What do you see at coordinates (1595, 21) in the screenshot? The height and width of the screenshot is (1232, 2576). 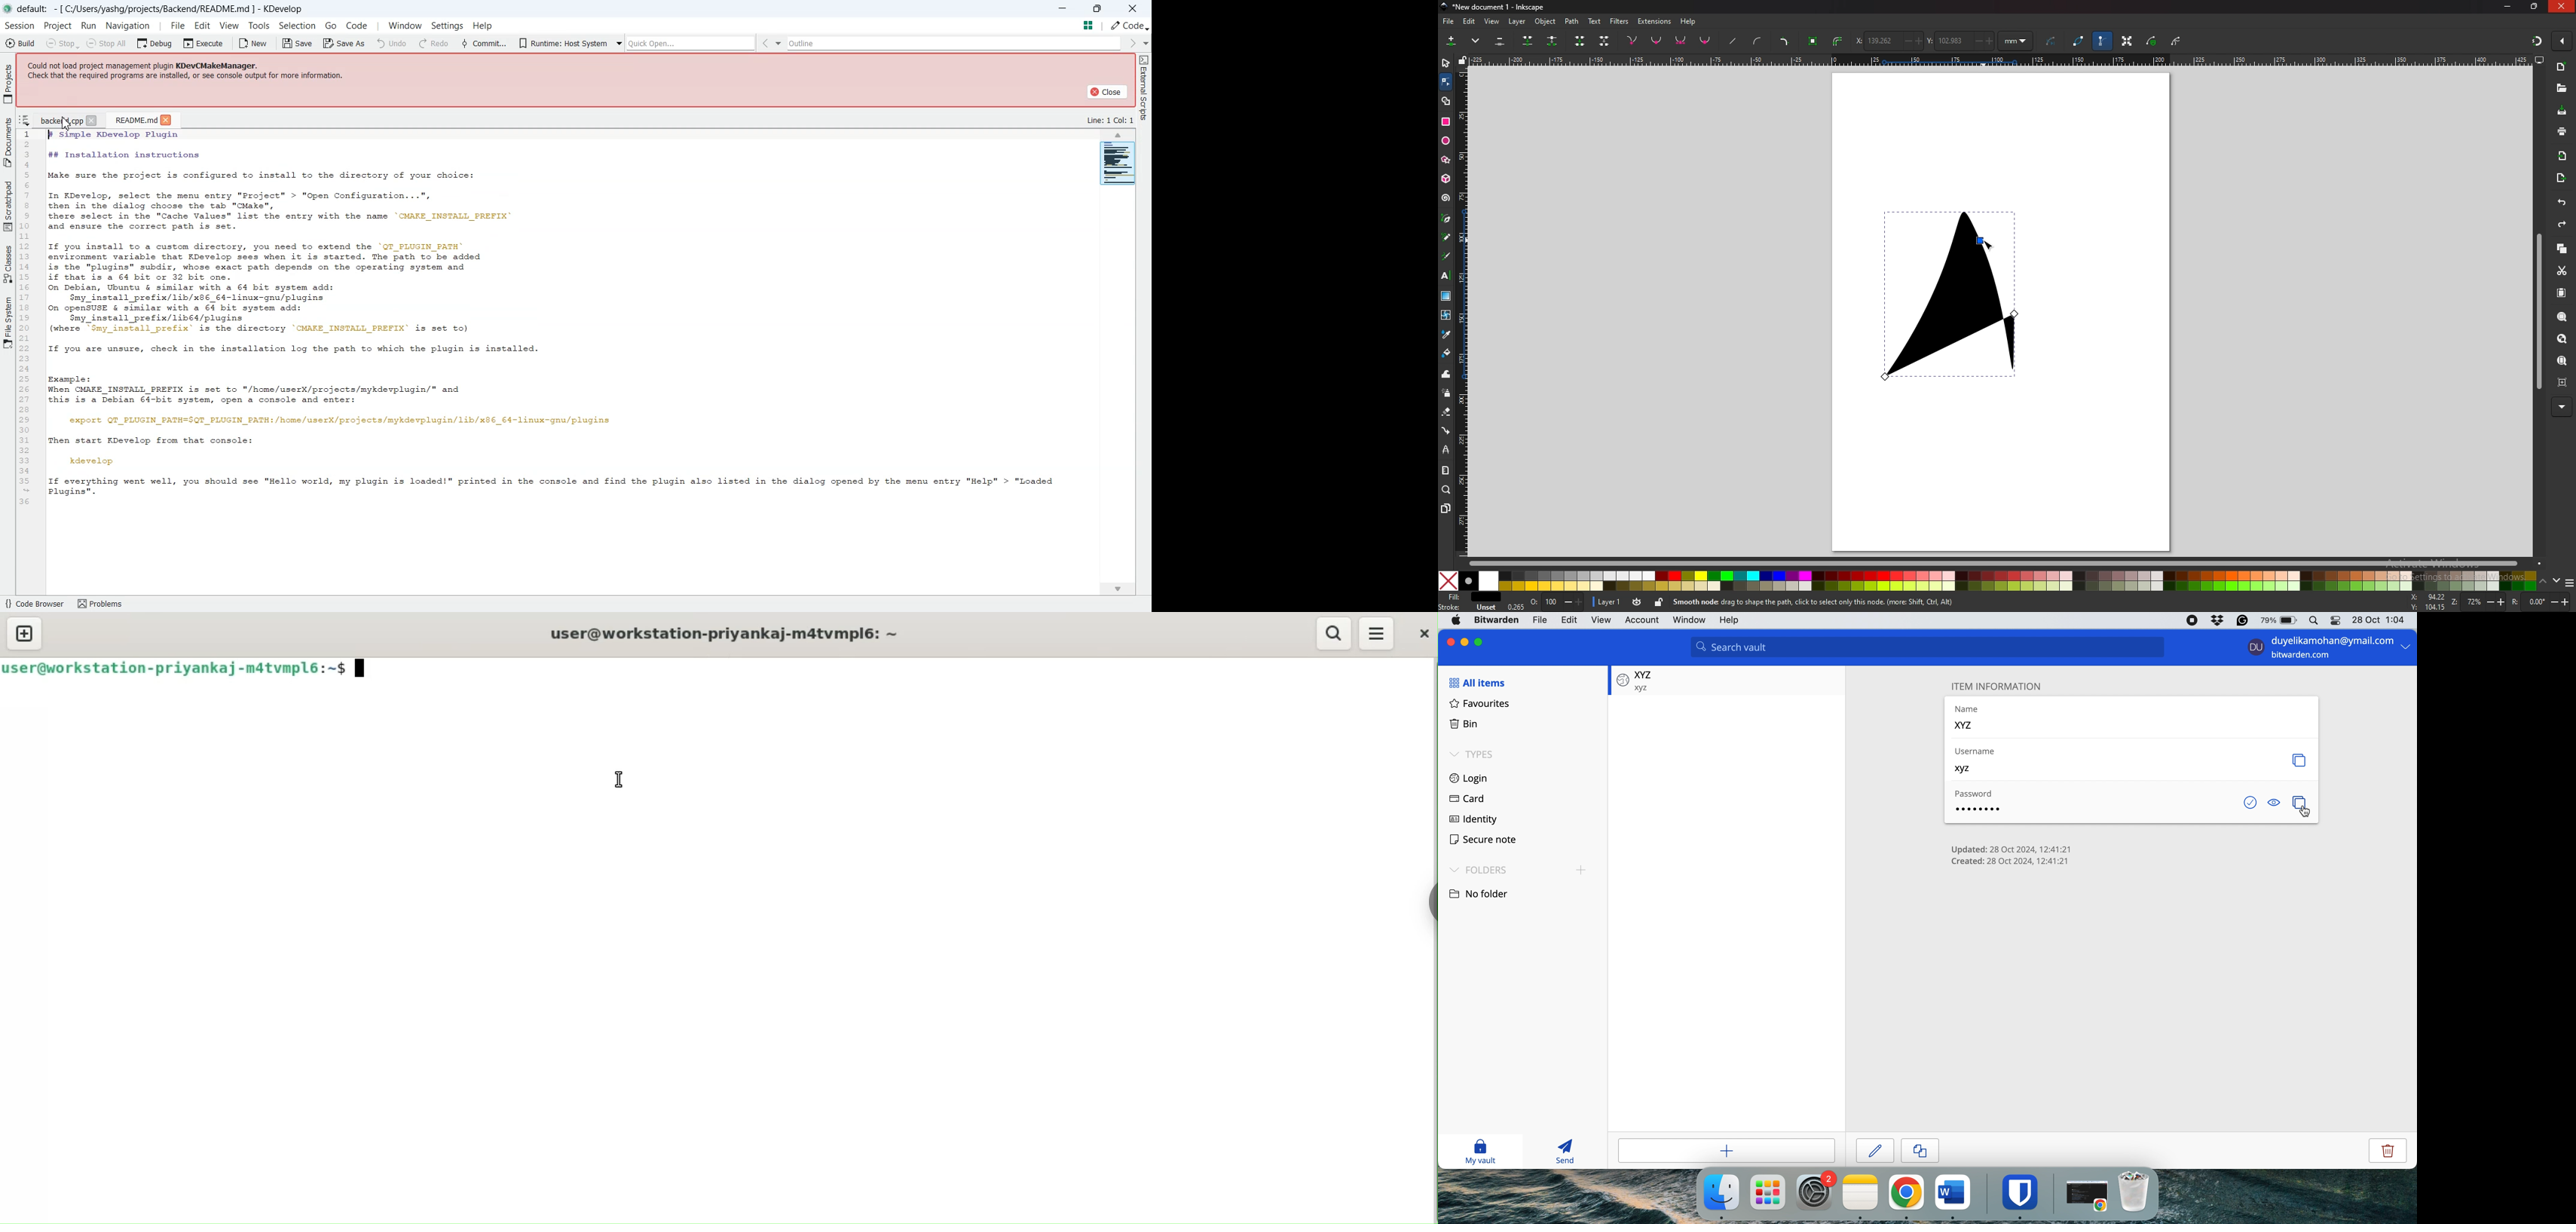 I see `text` at bounding box center [1595, 21].